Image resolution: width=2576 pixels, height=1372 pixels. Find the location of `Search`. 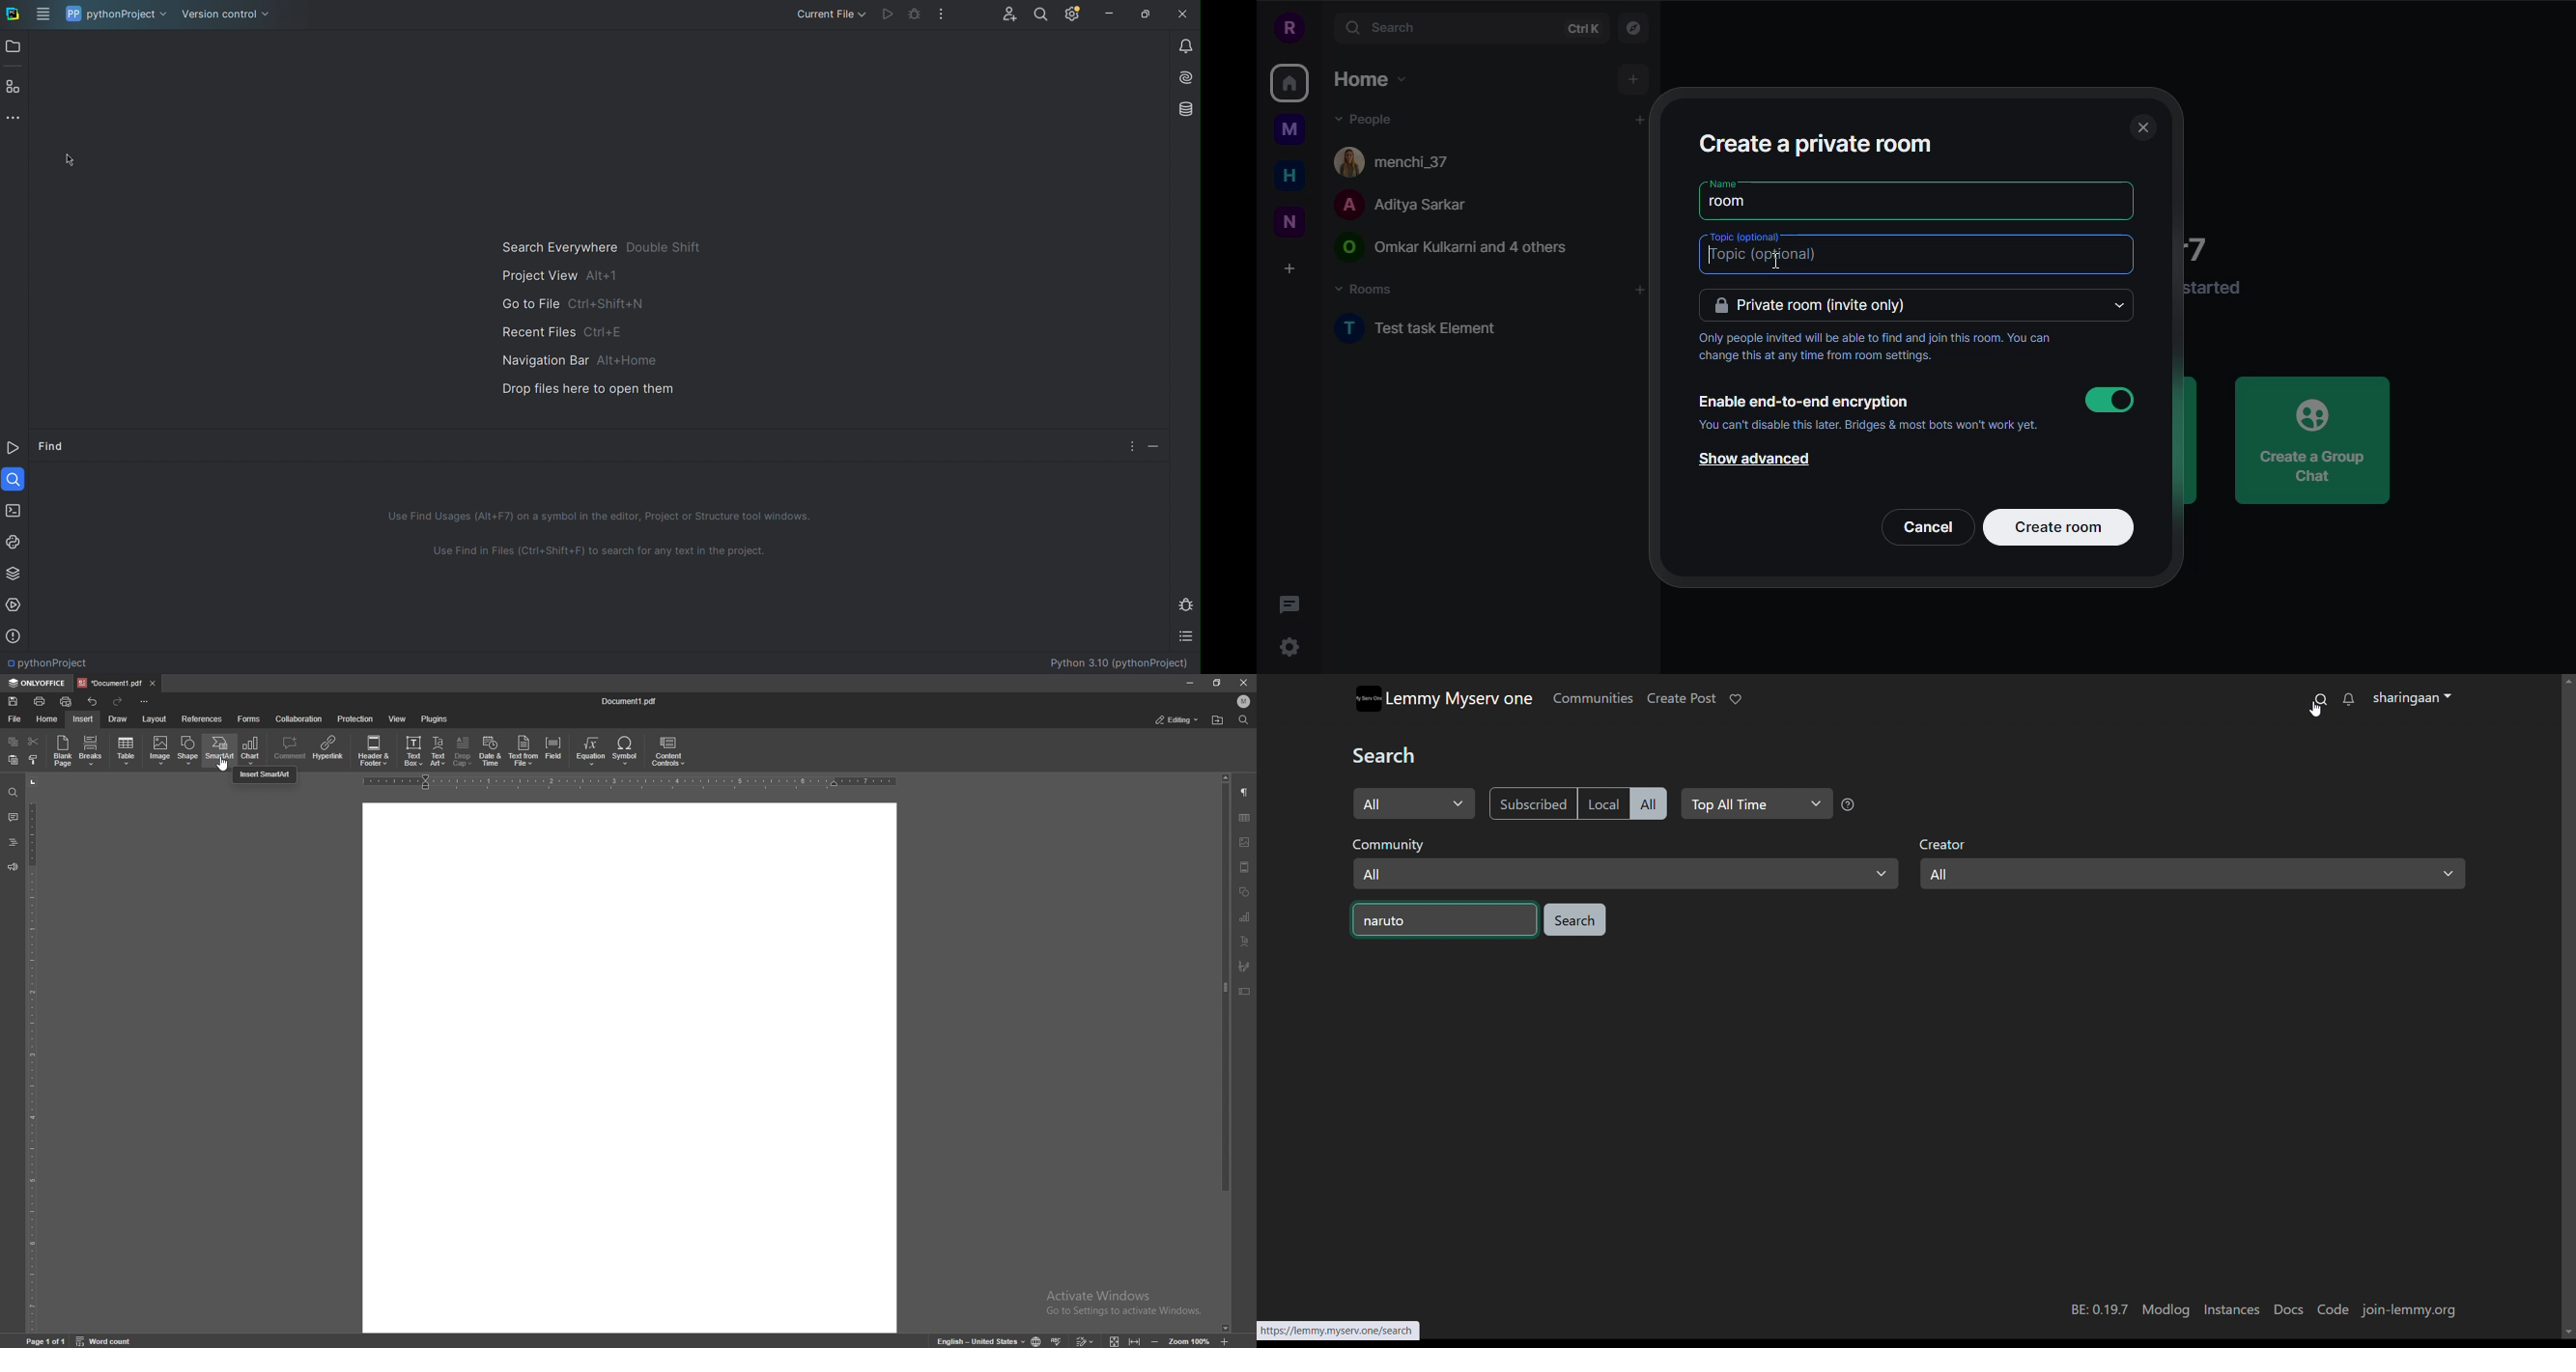

Search is located at coordinates (1045, 16).